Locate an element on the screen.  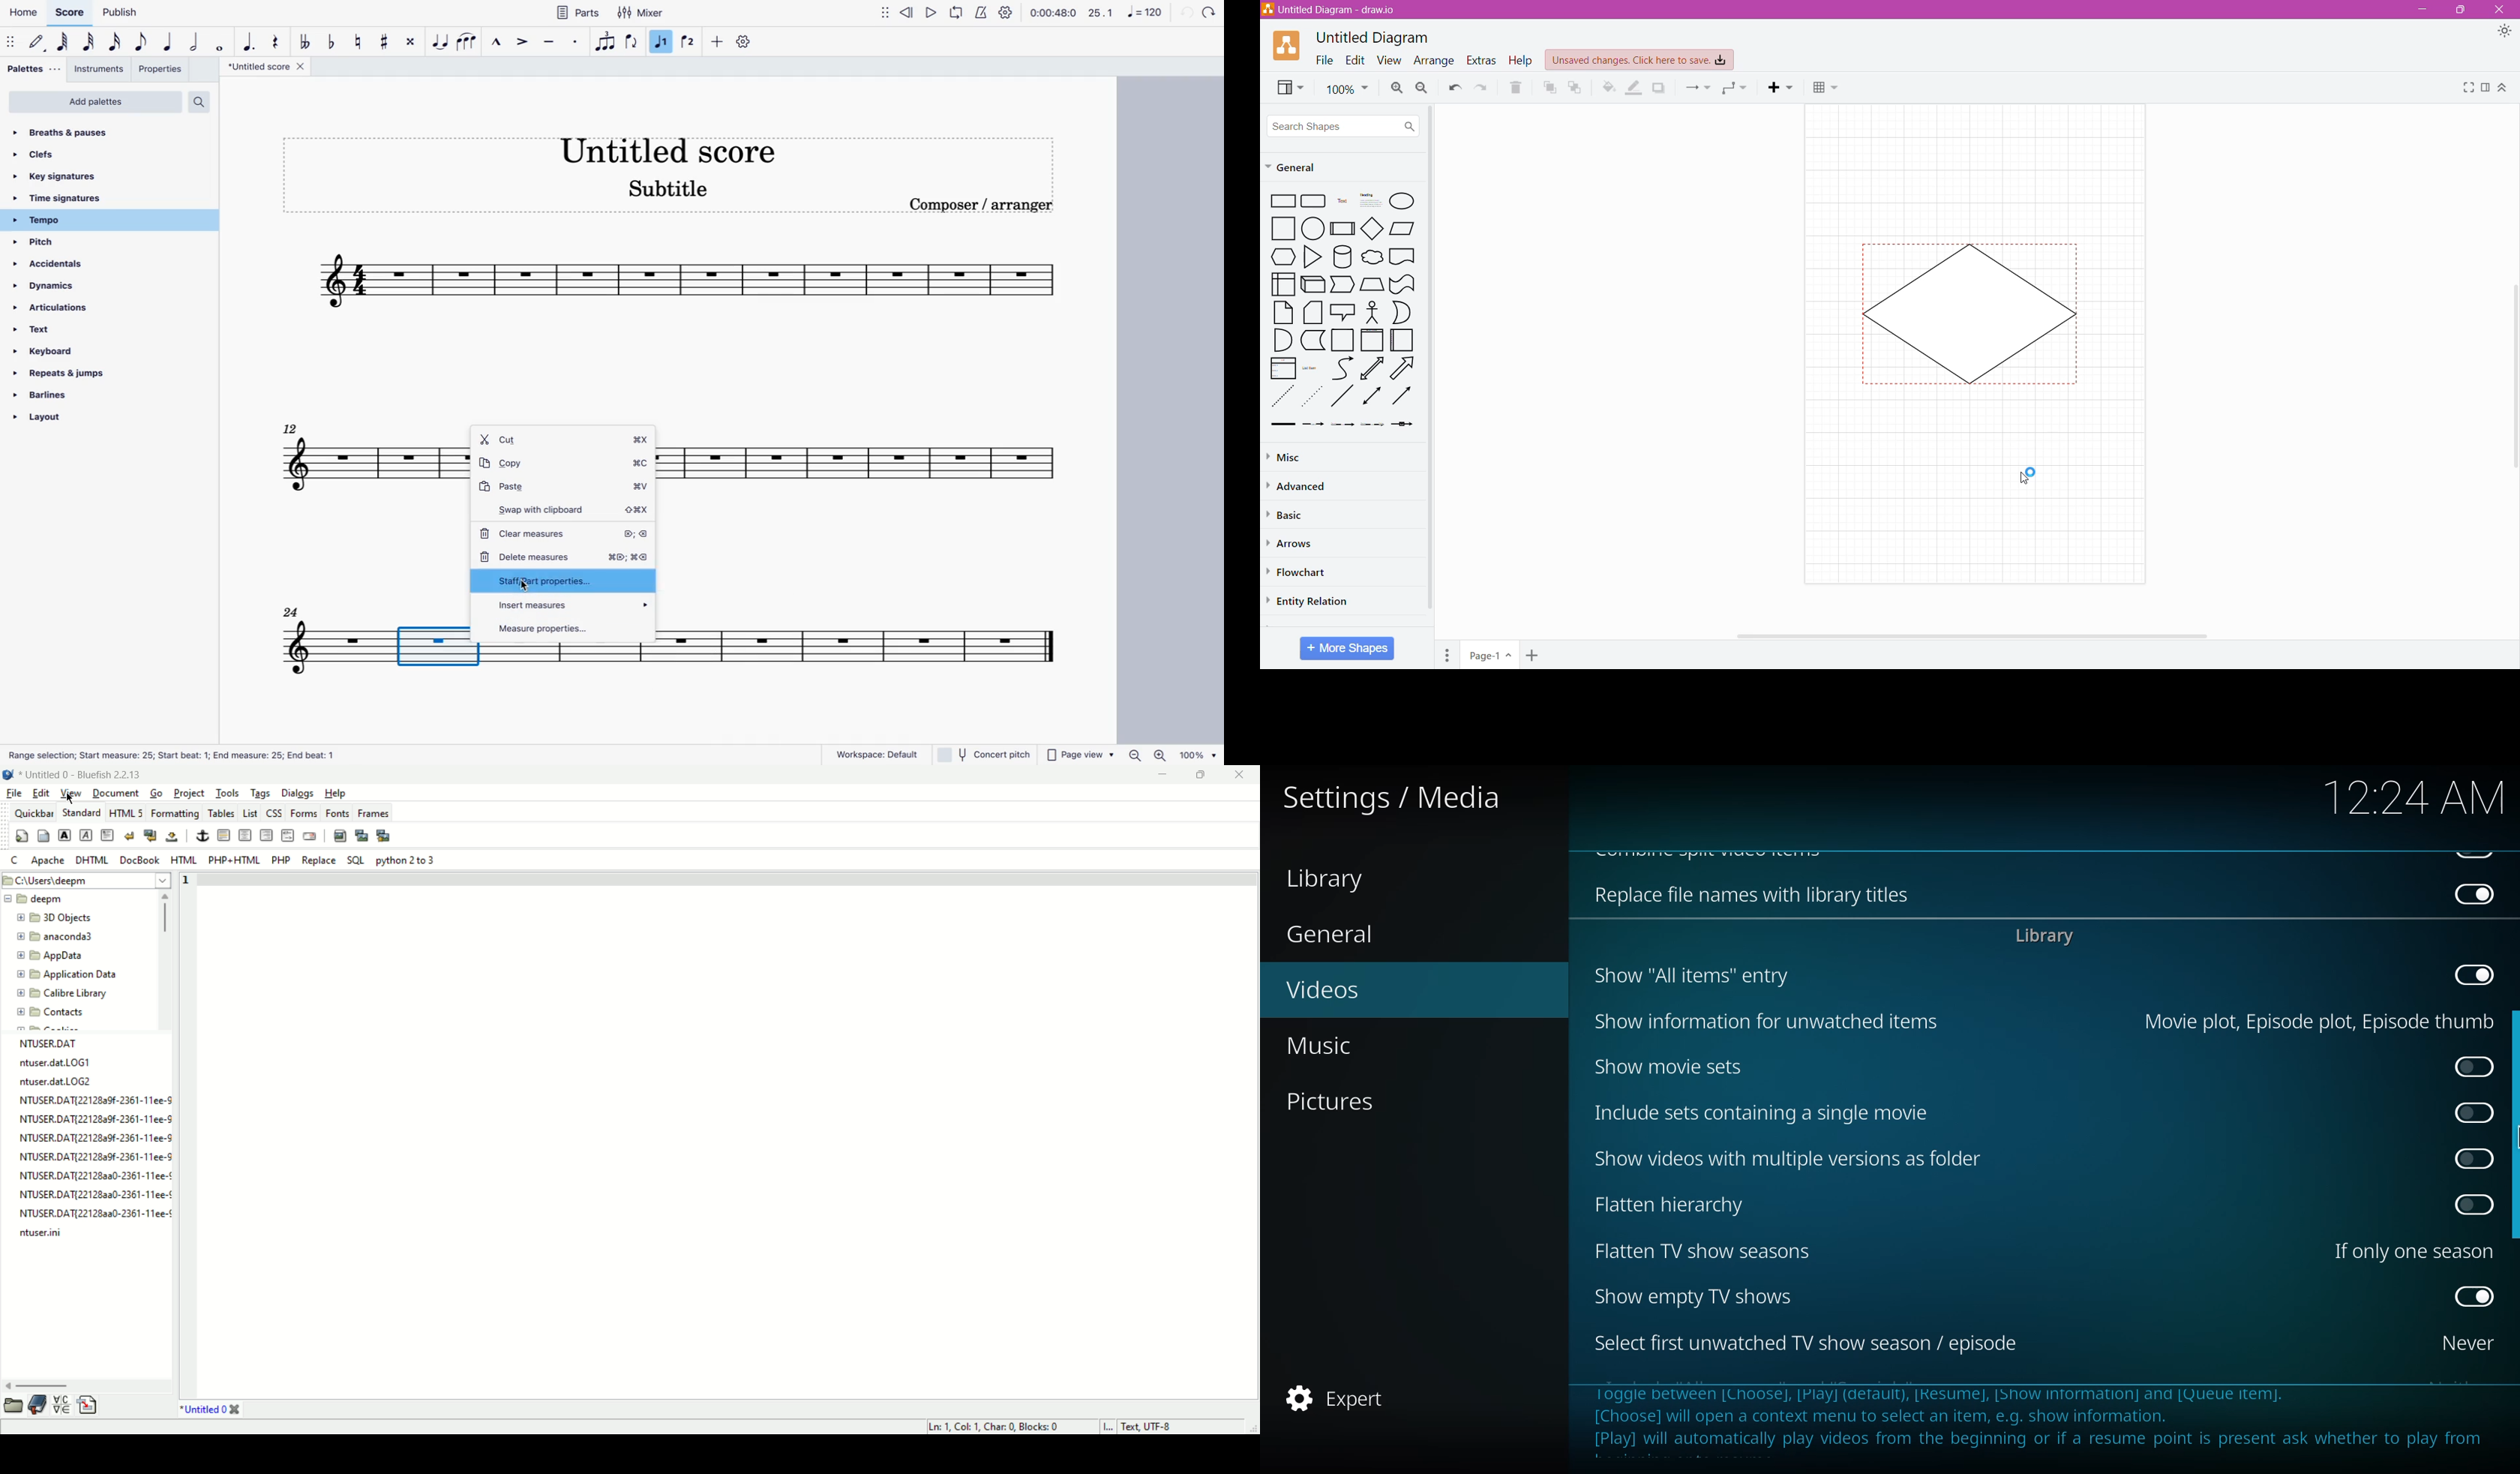
Extras is located at coordinates (1481, 60).